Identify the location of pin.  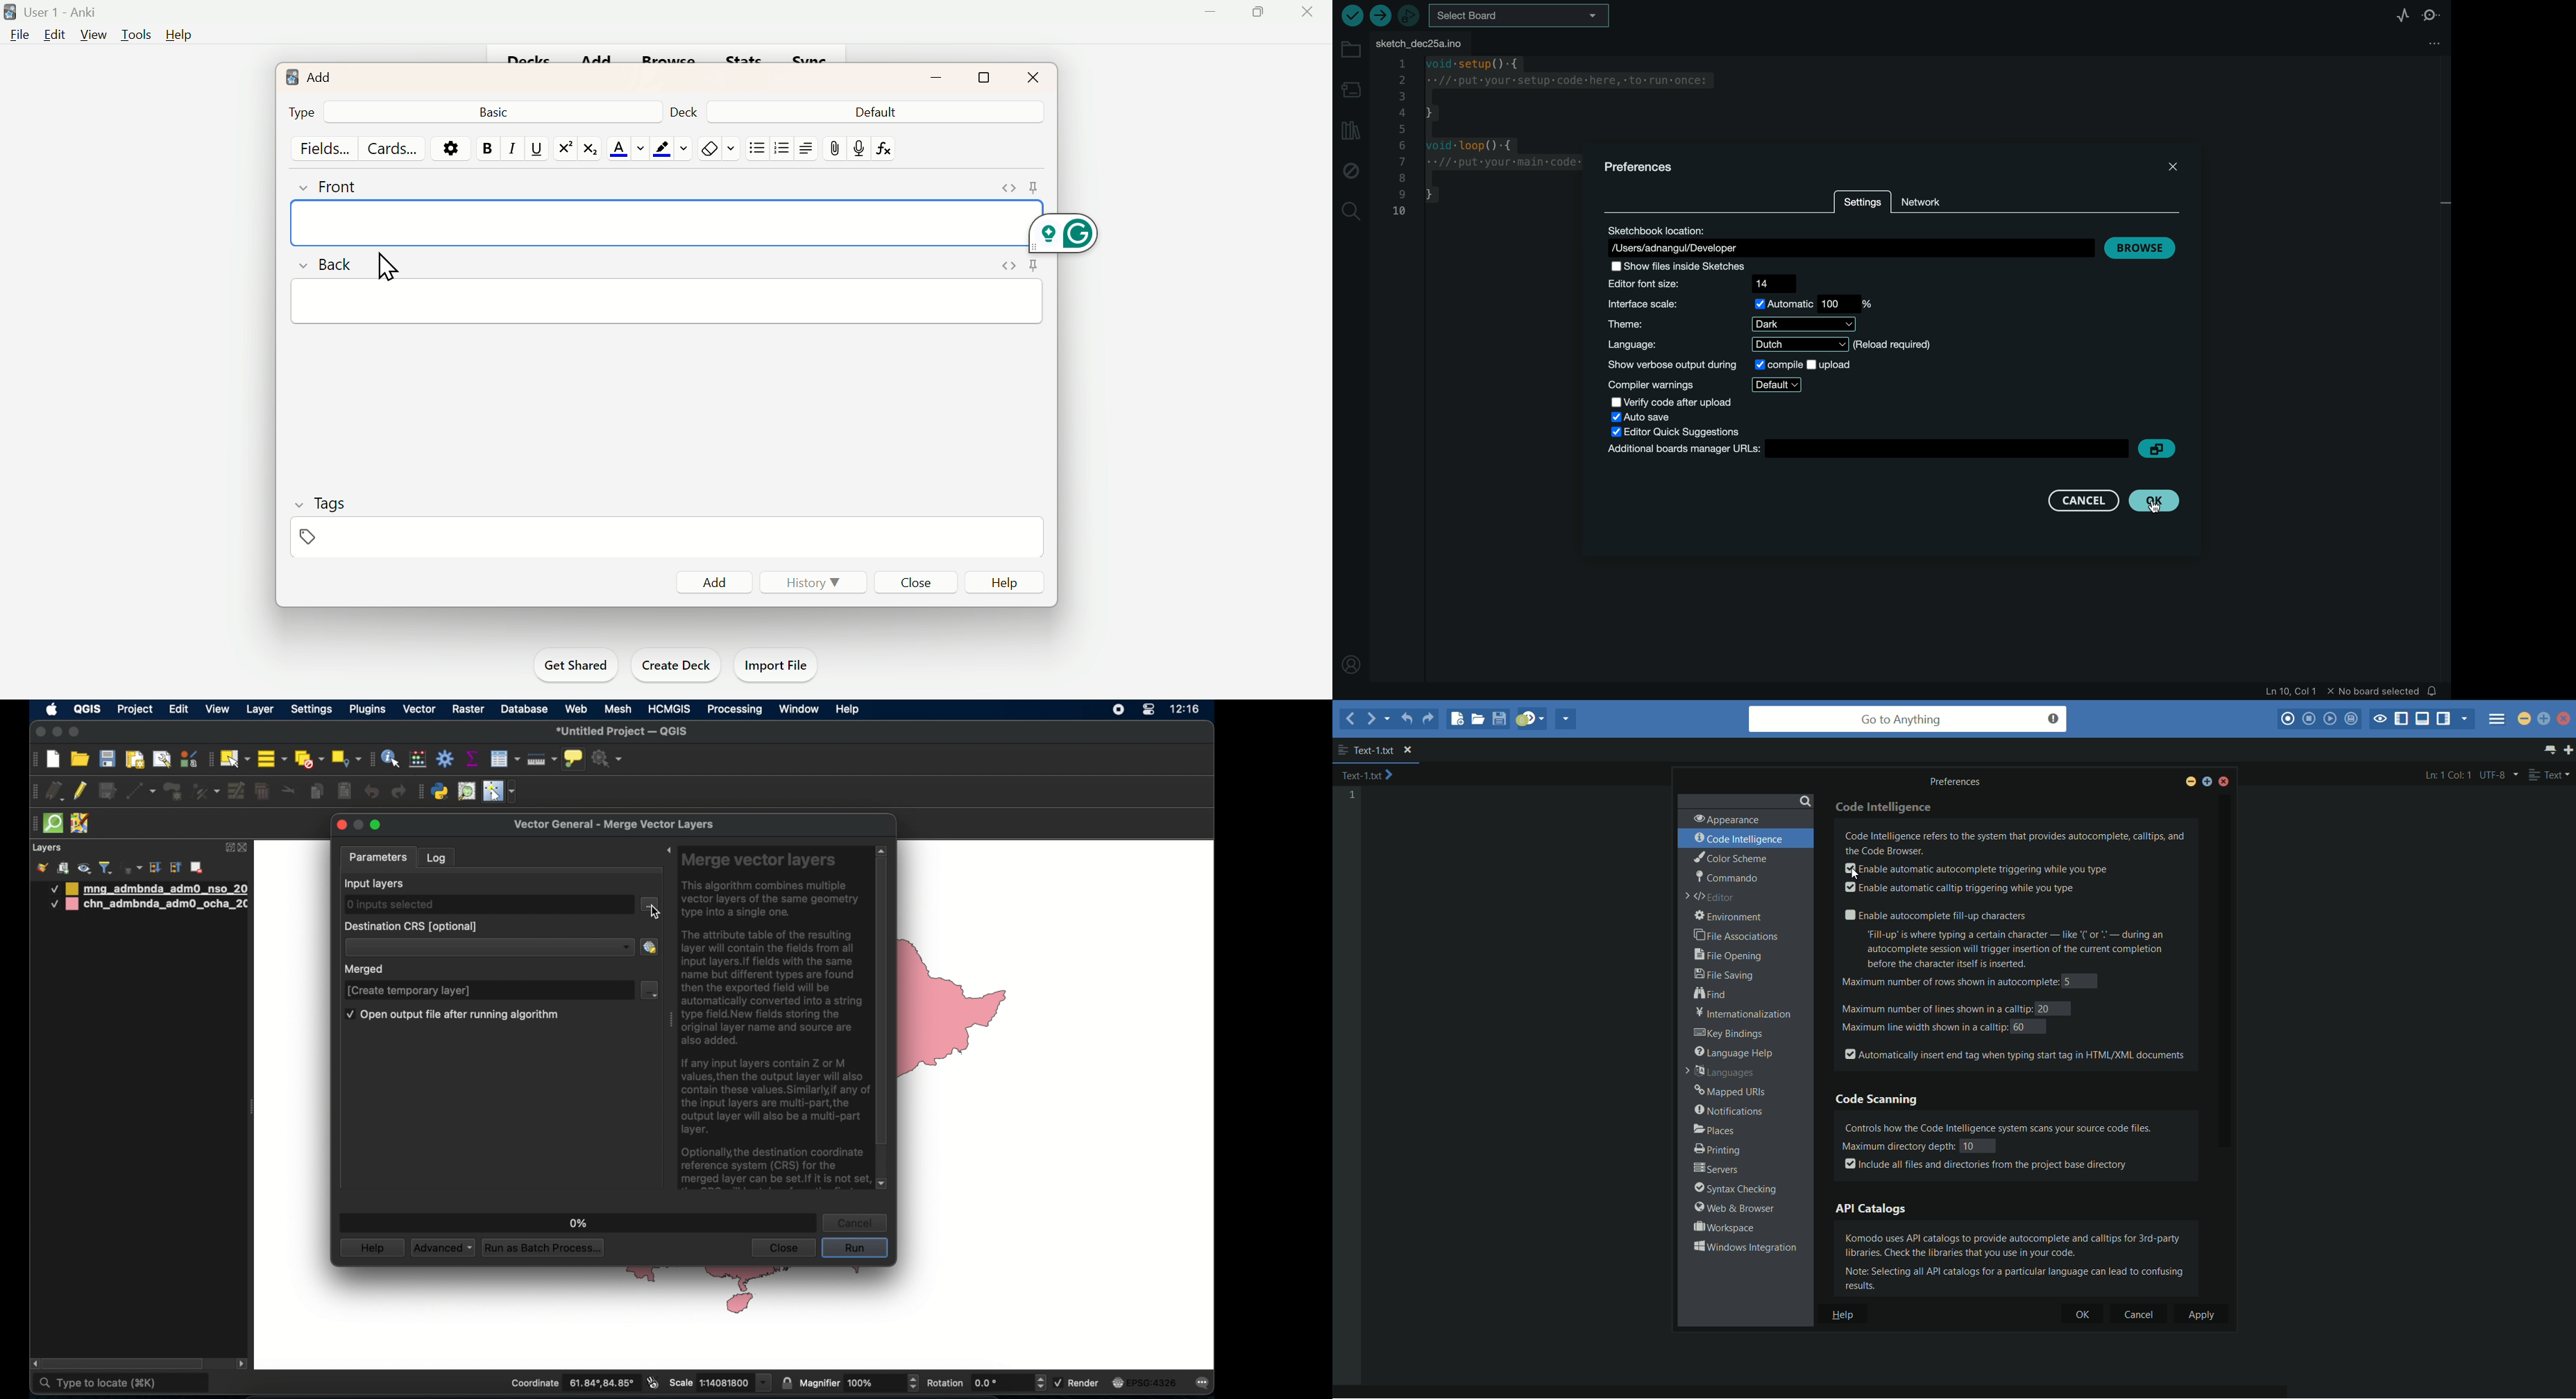
(832, 147).